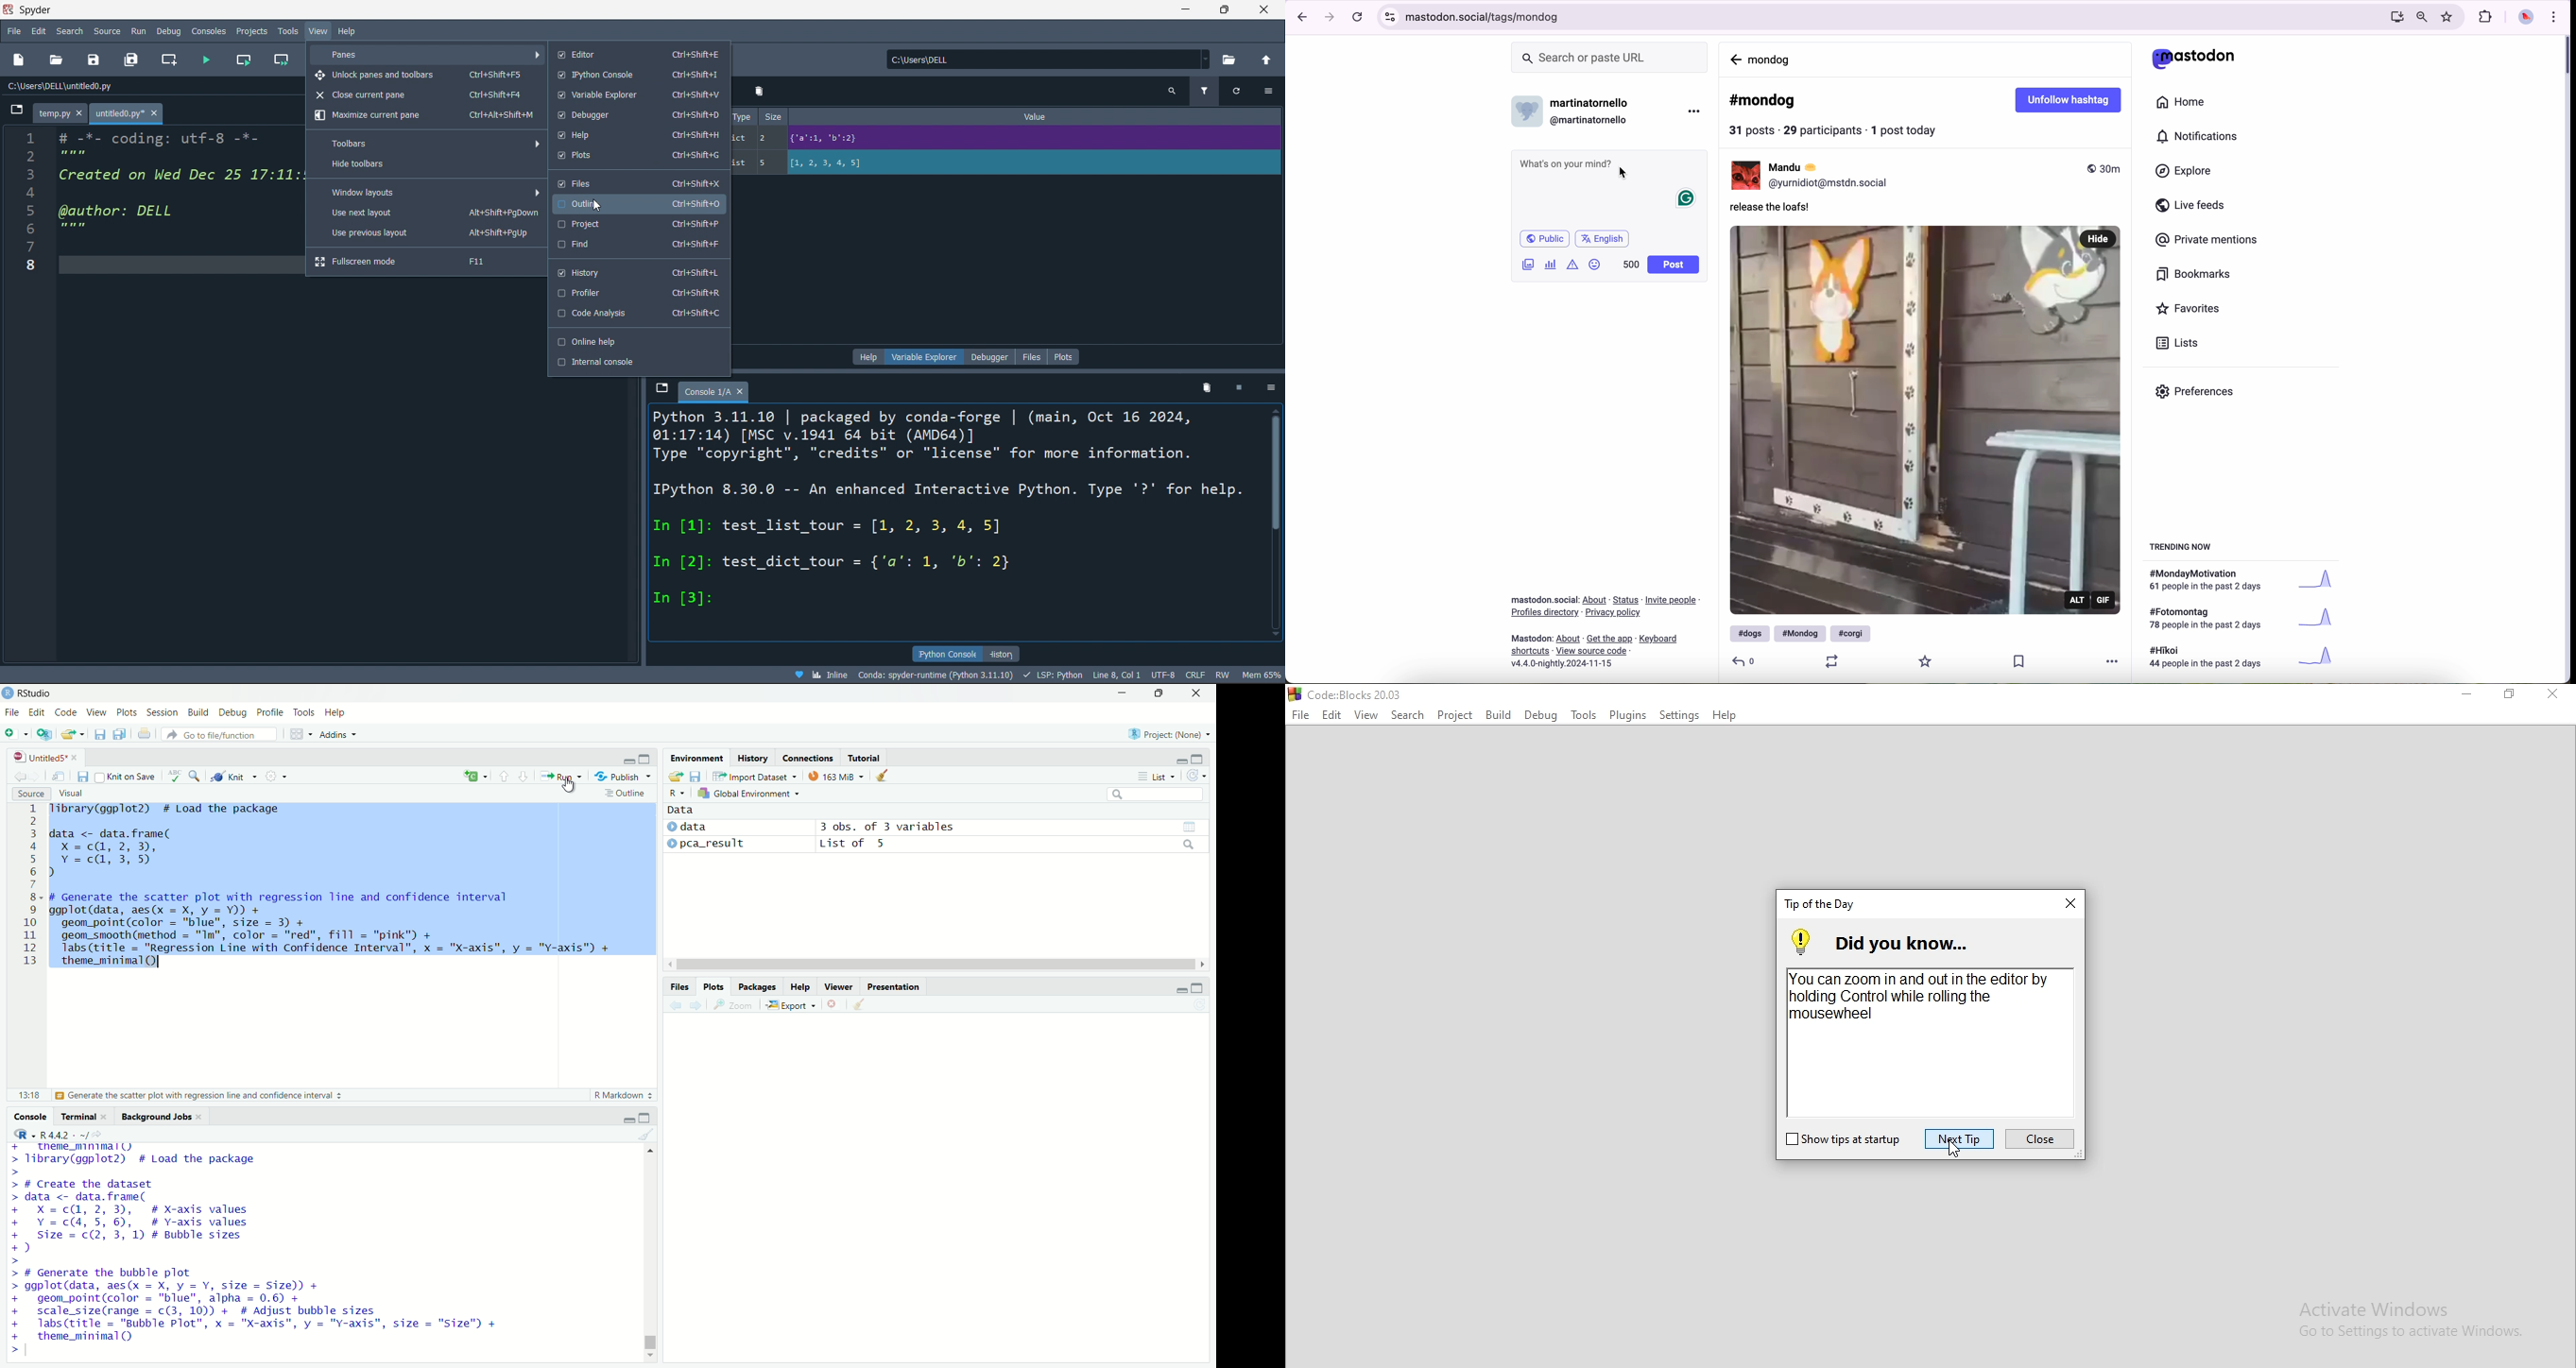 Image resolution: width=2576 pixels, height=1372 pixels. Describe the element at coordinates (127, 114) in the screenshot. I see `untitled` at that location.